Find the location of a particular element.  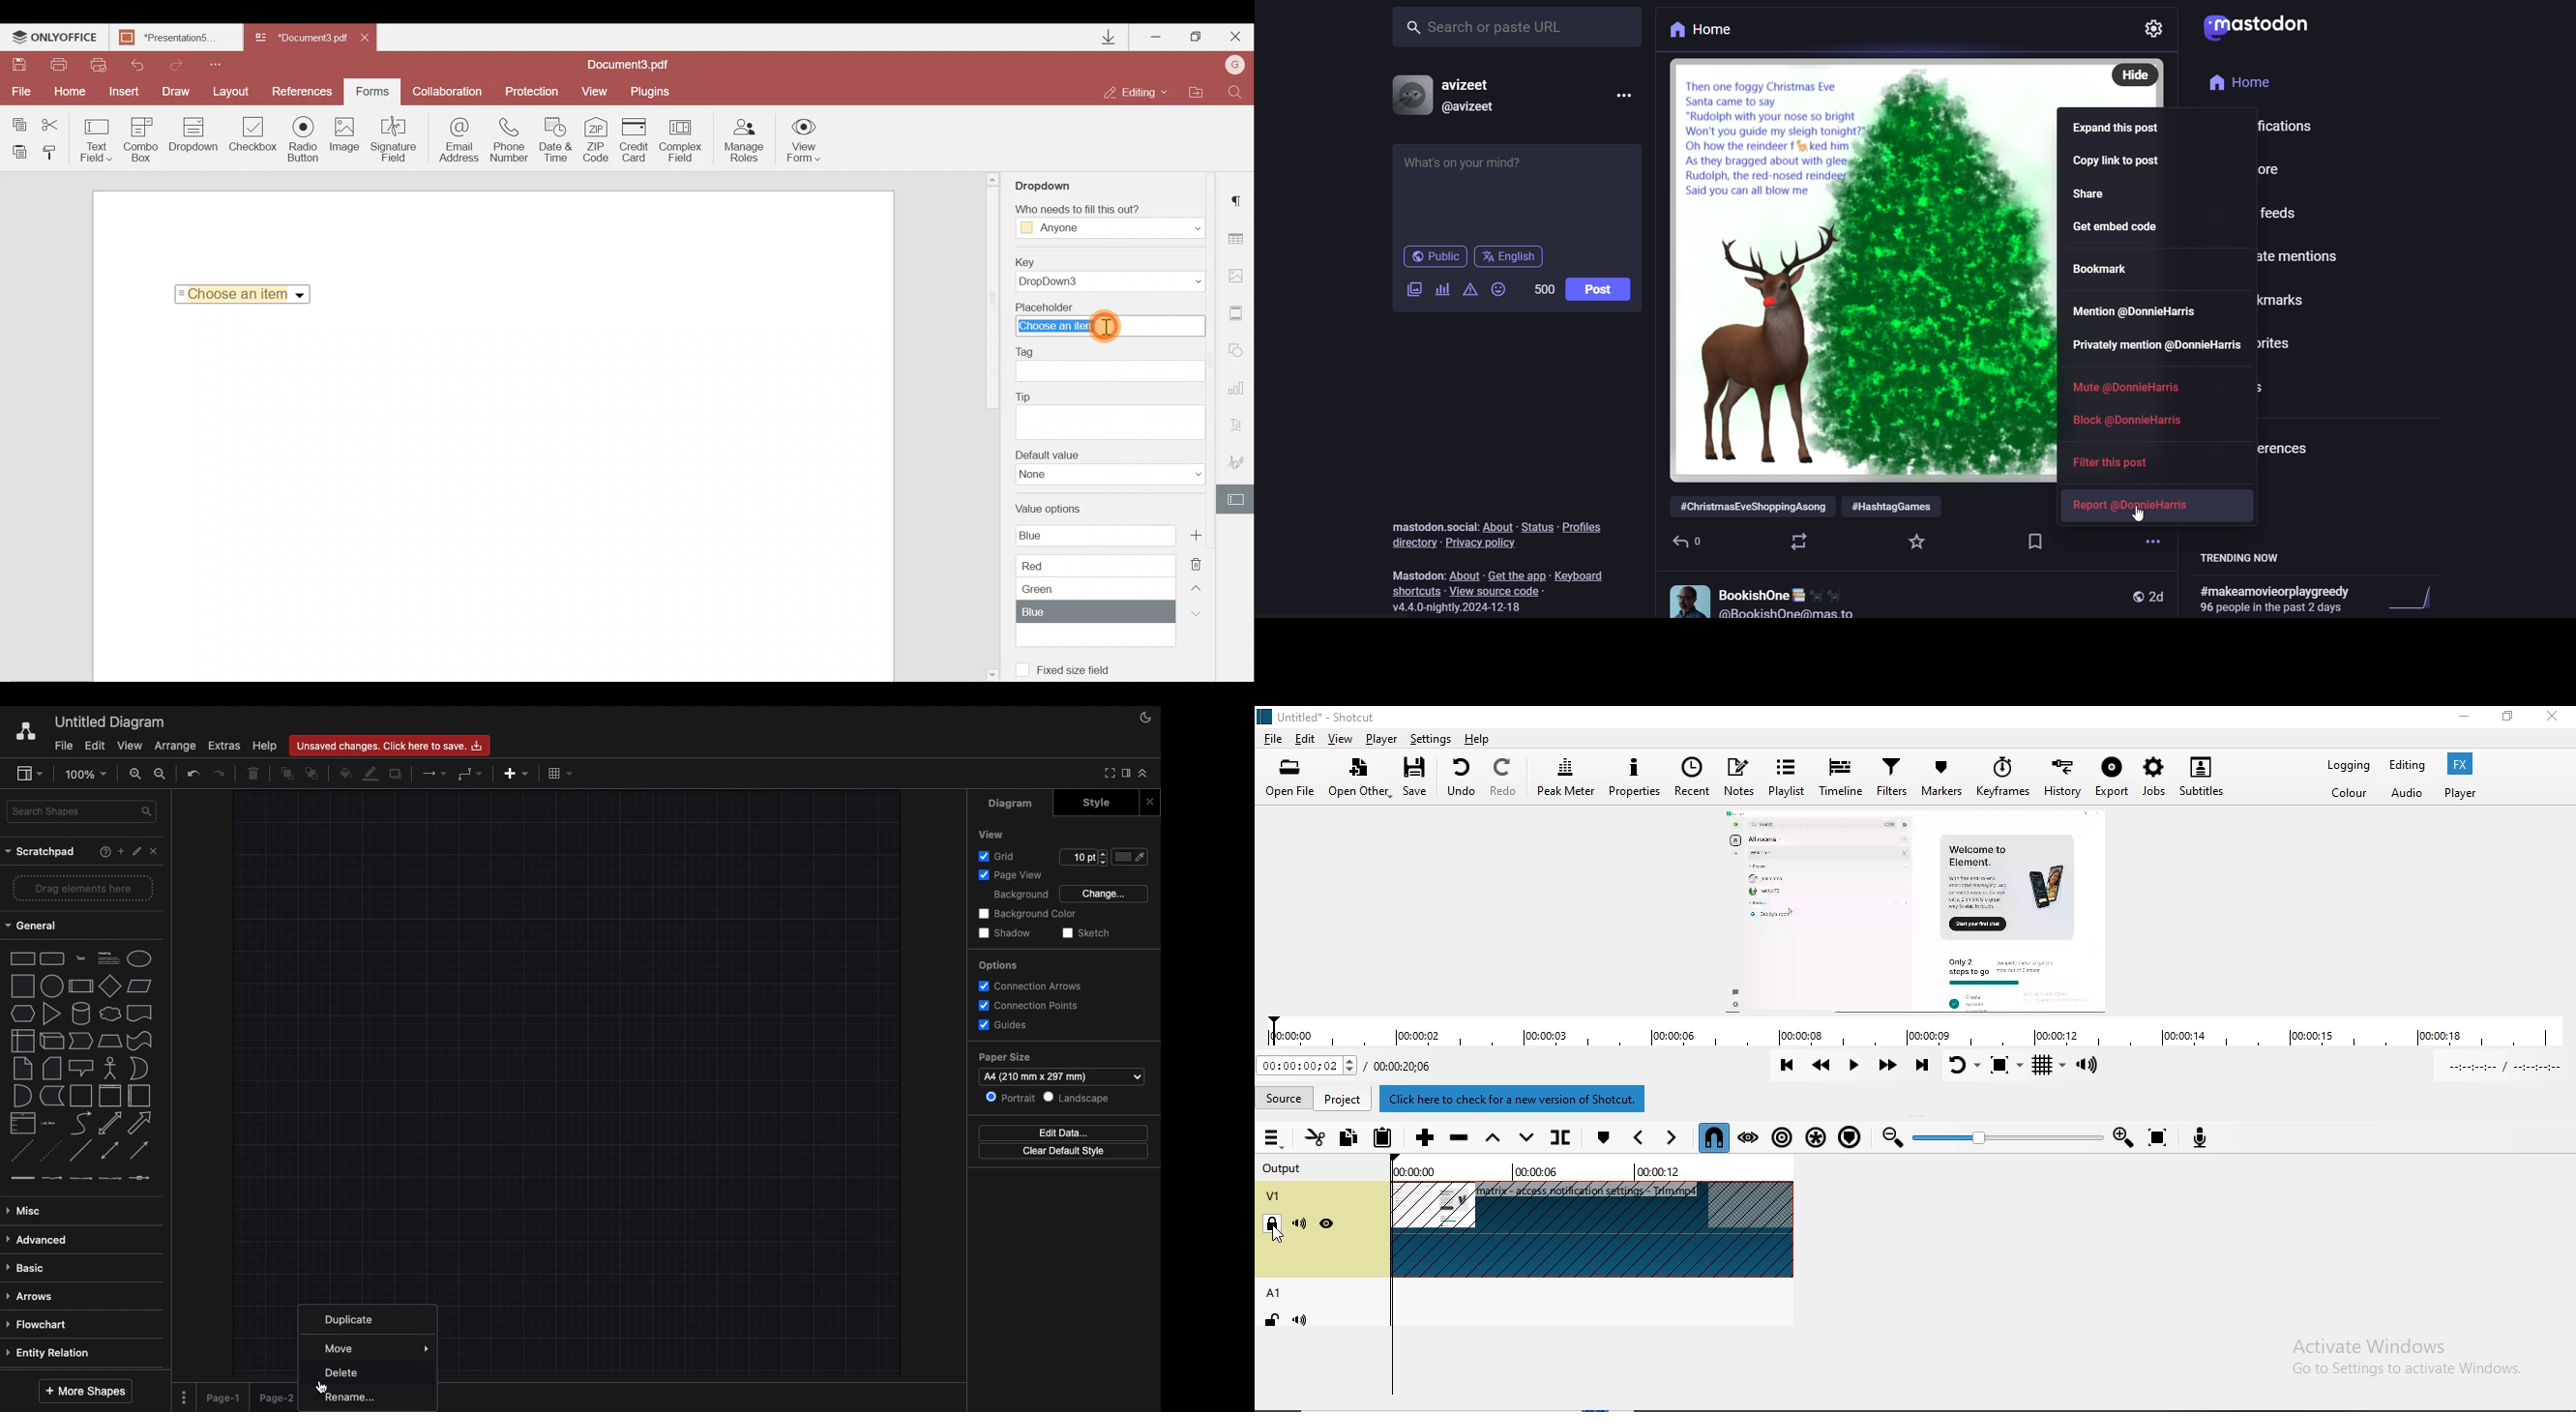

Quick print is located at coordinates (99, 65).